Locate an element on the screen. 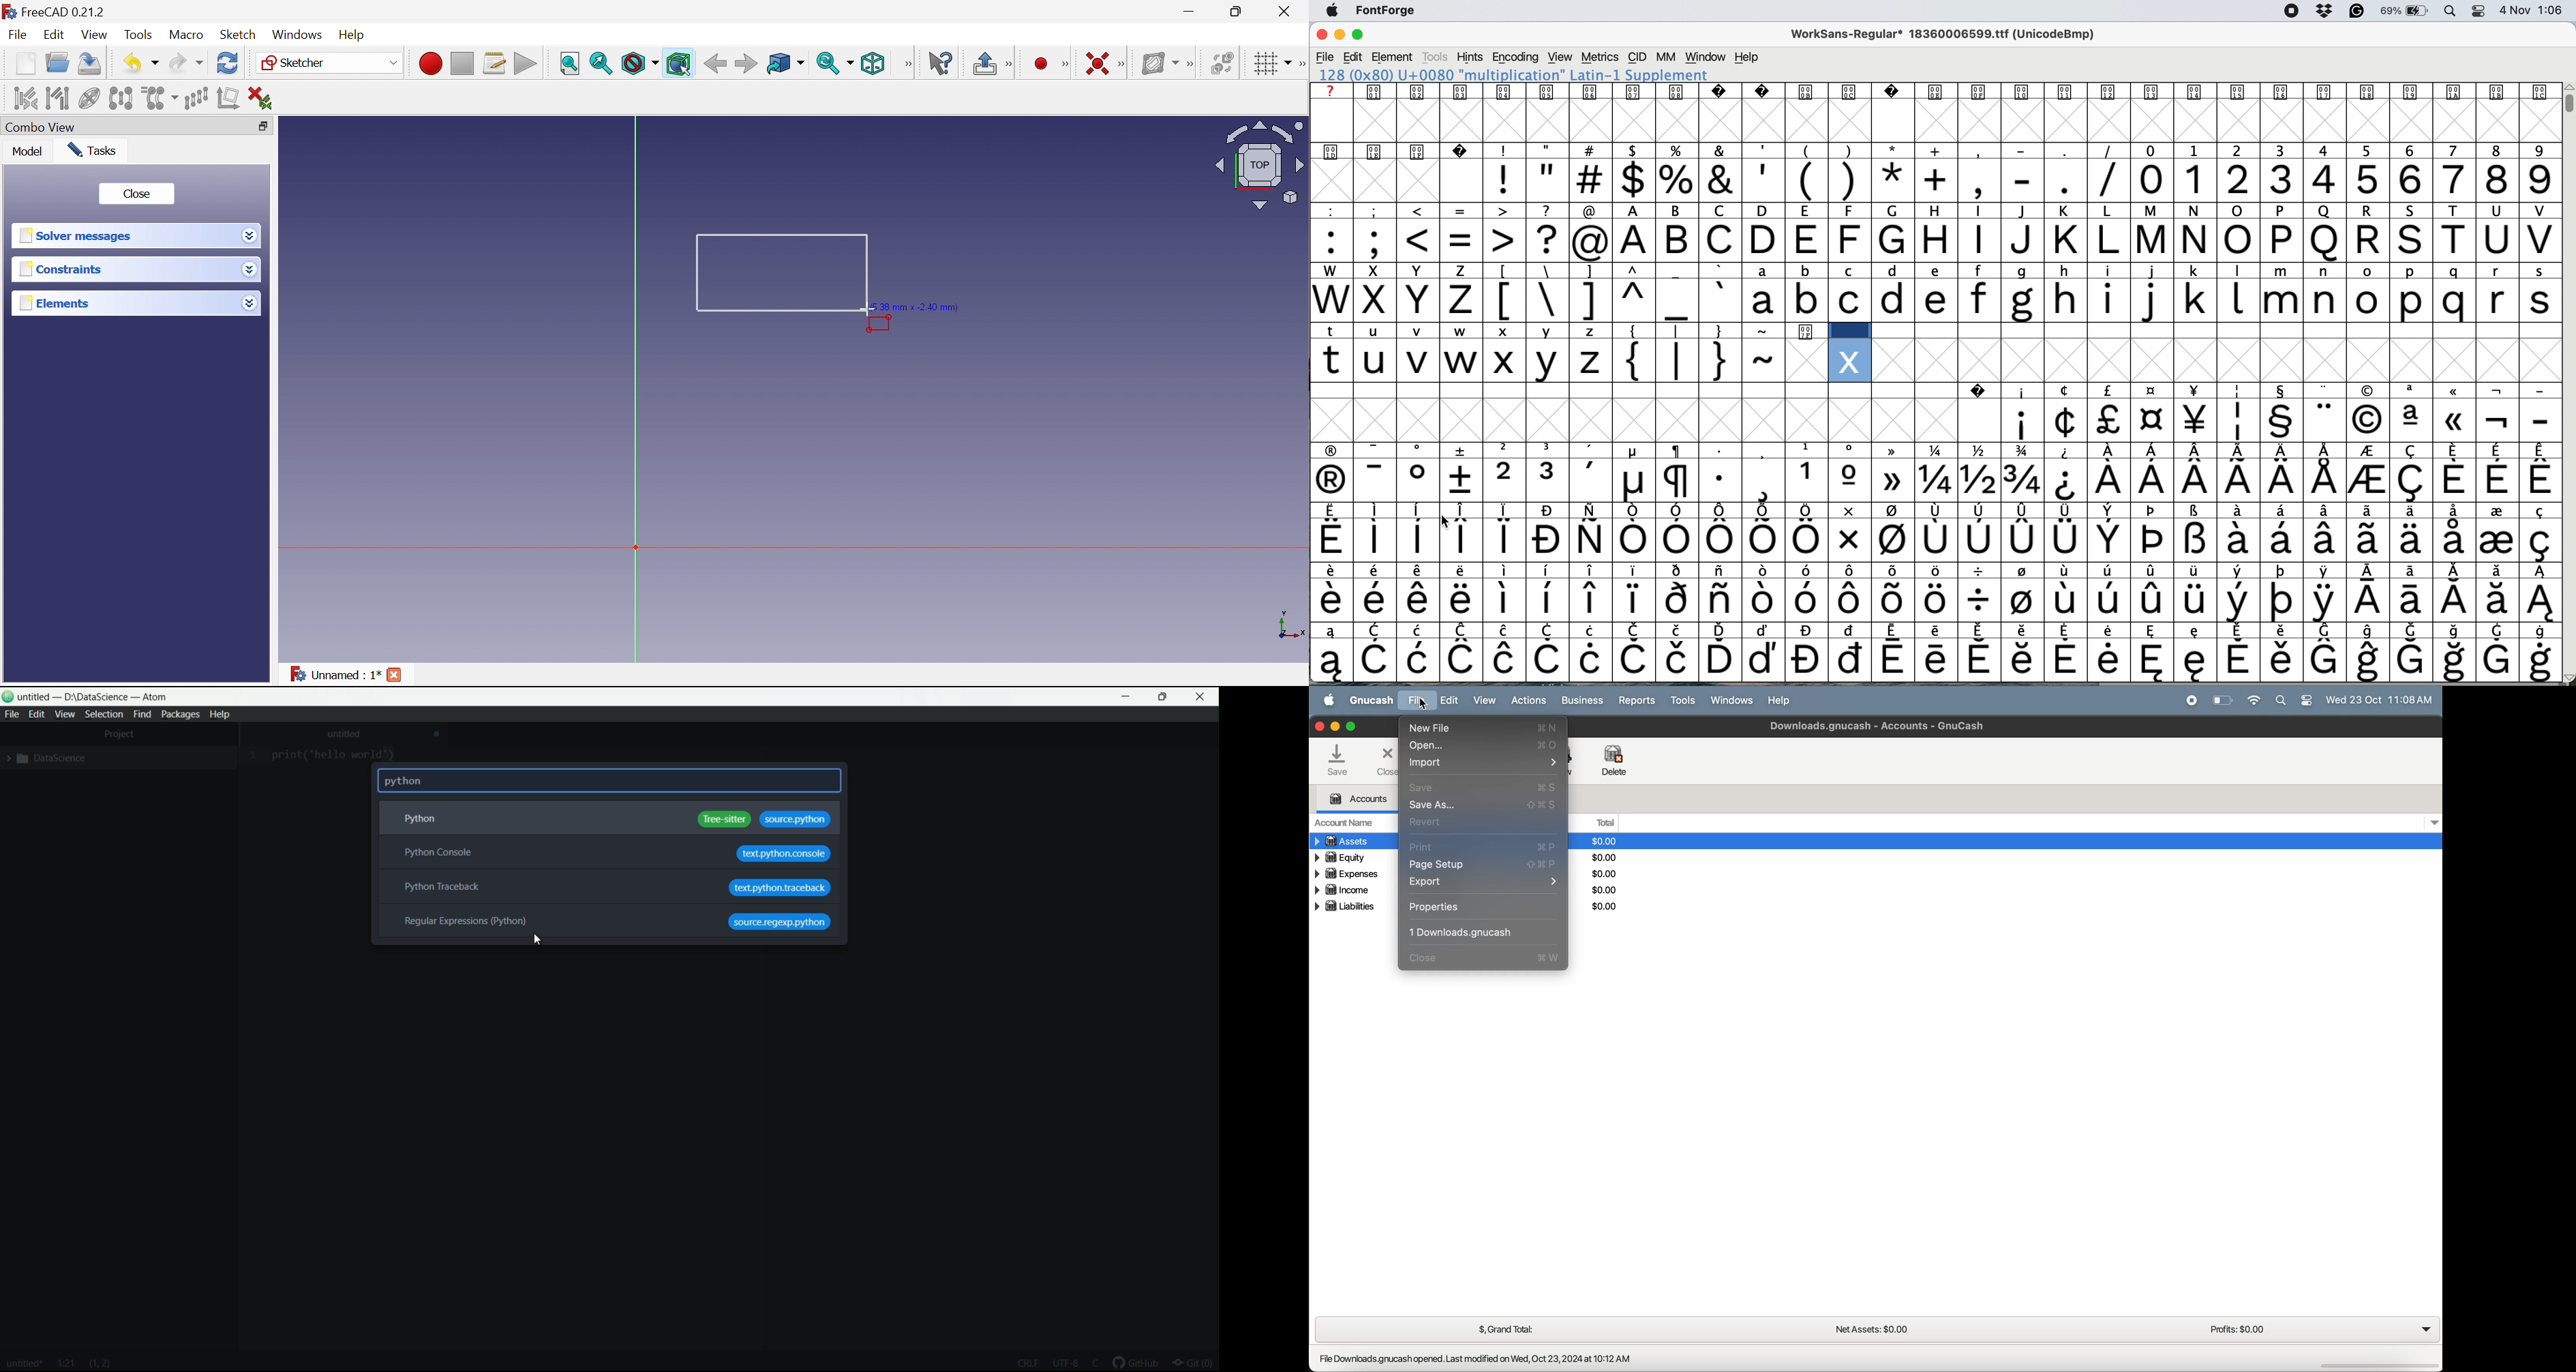 Image resolution: width=2576 pixels, height=1372 pixels. Fit selection is located at coordinates (601, 63).